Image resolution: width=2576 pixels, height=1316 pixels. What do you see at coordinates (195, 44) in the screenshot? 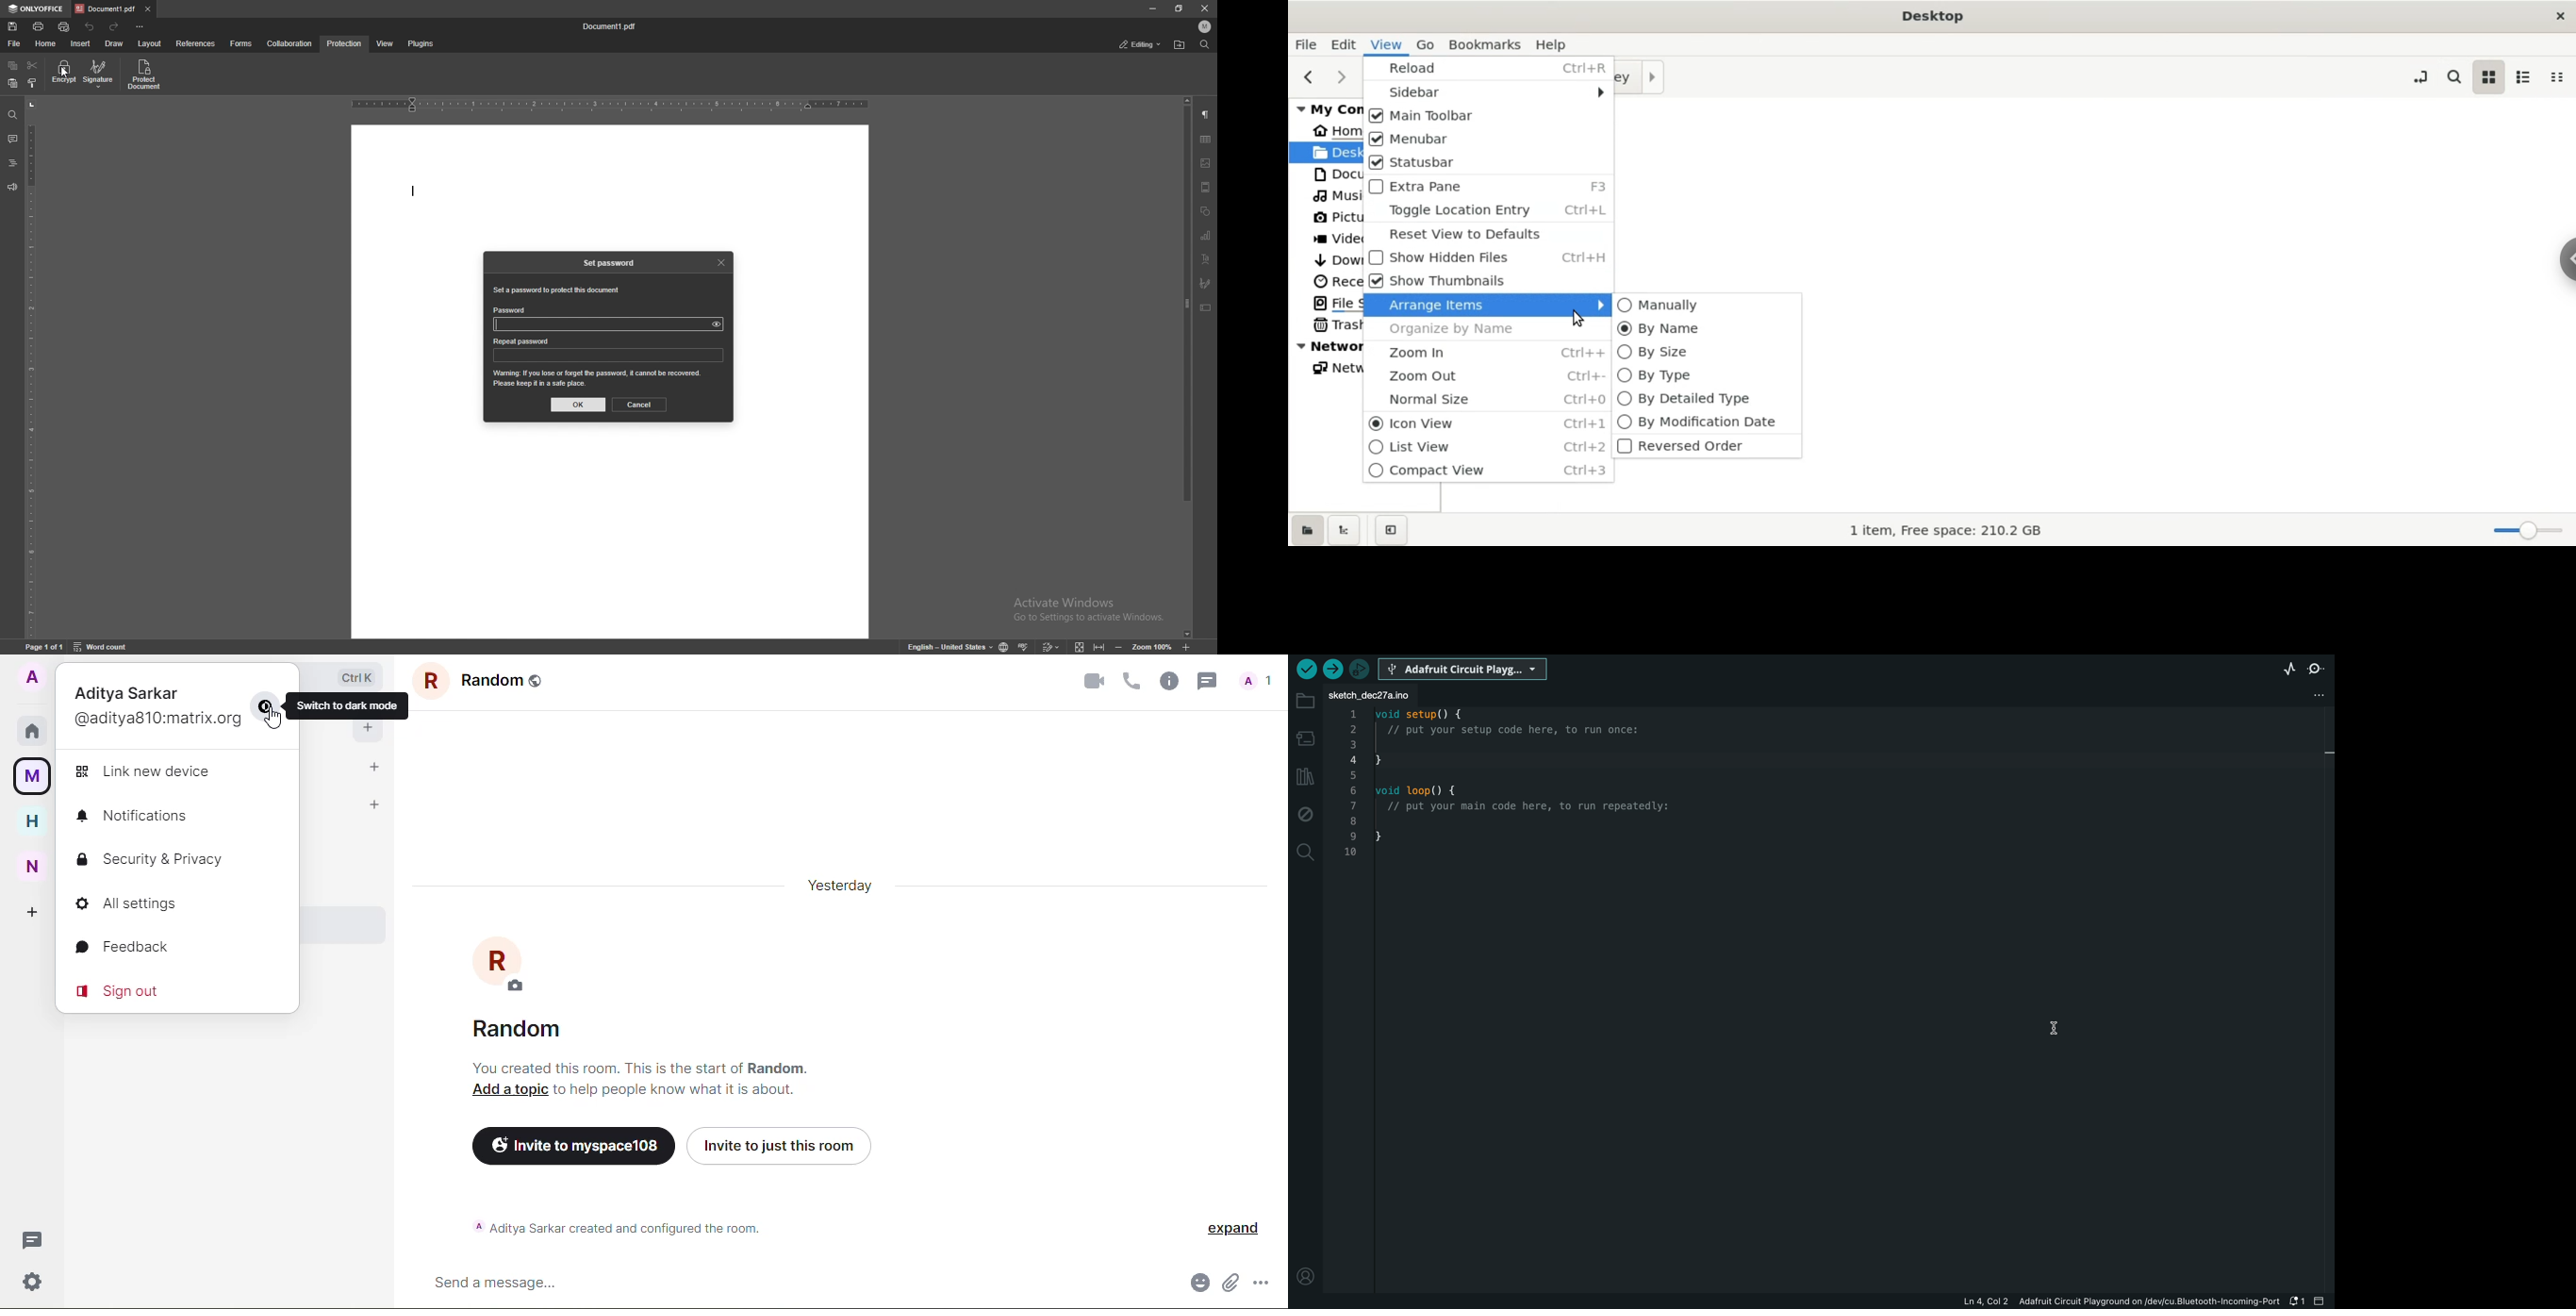
I see `references` at bounding box center [195, 44].